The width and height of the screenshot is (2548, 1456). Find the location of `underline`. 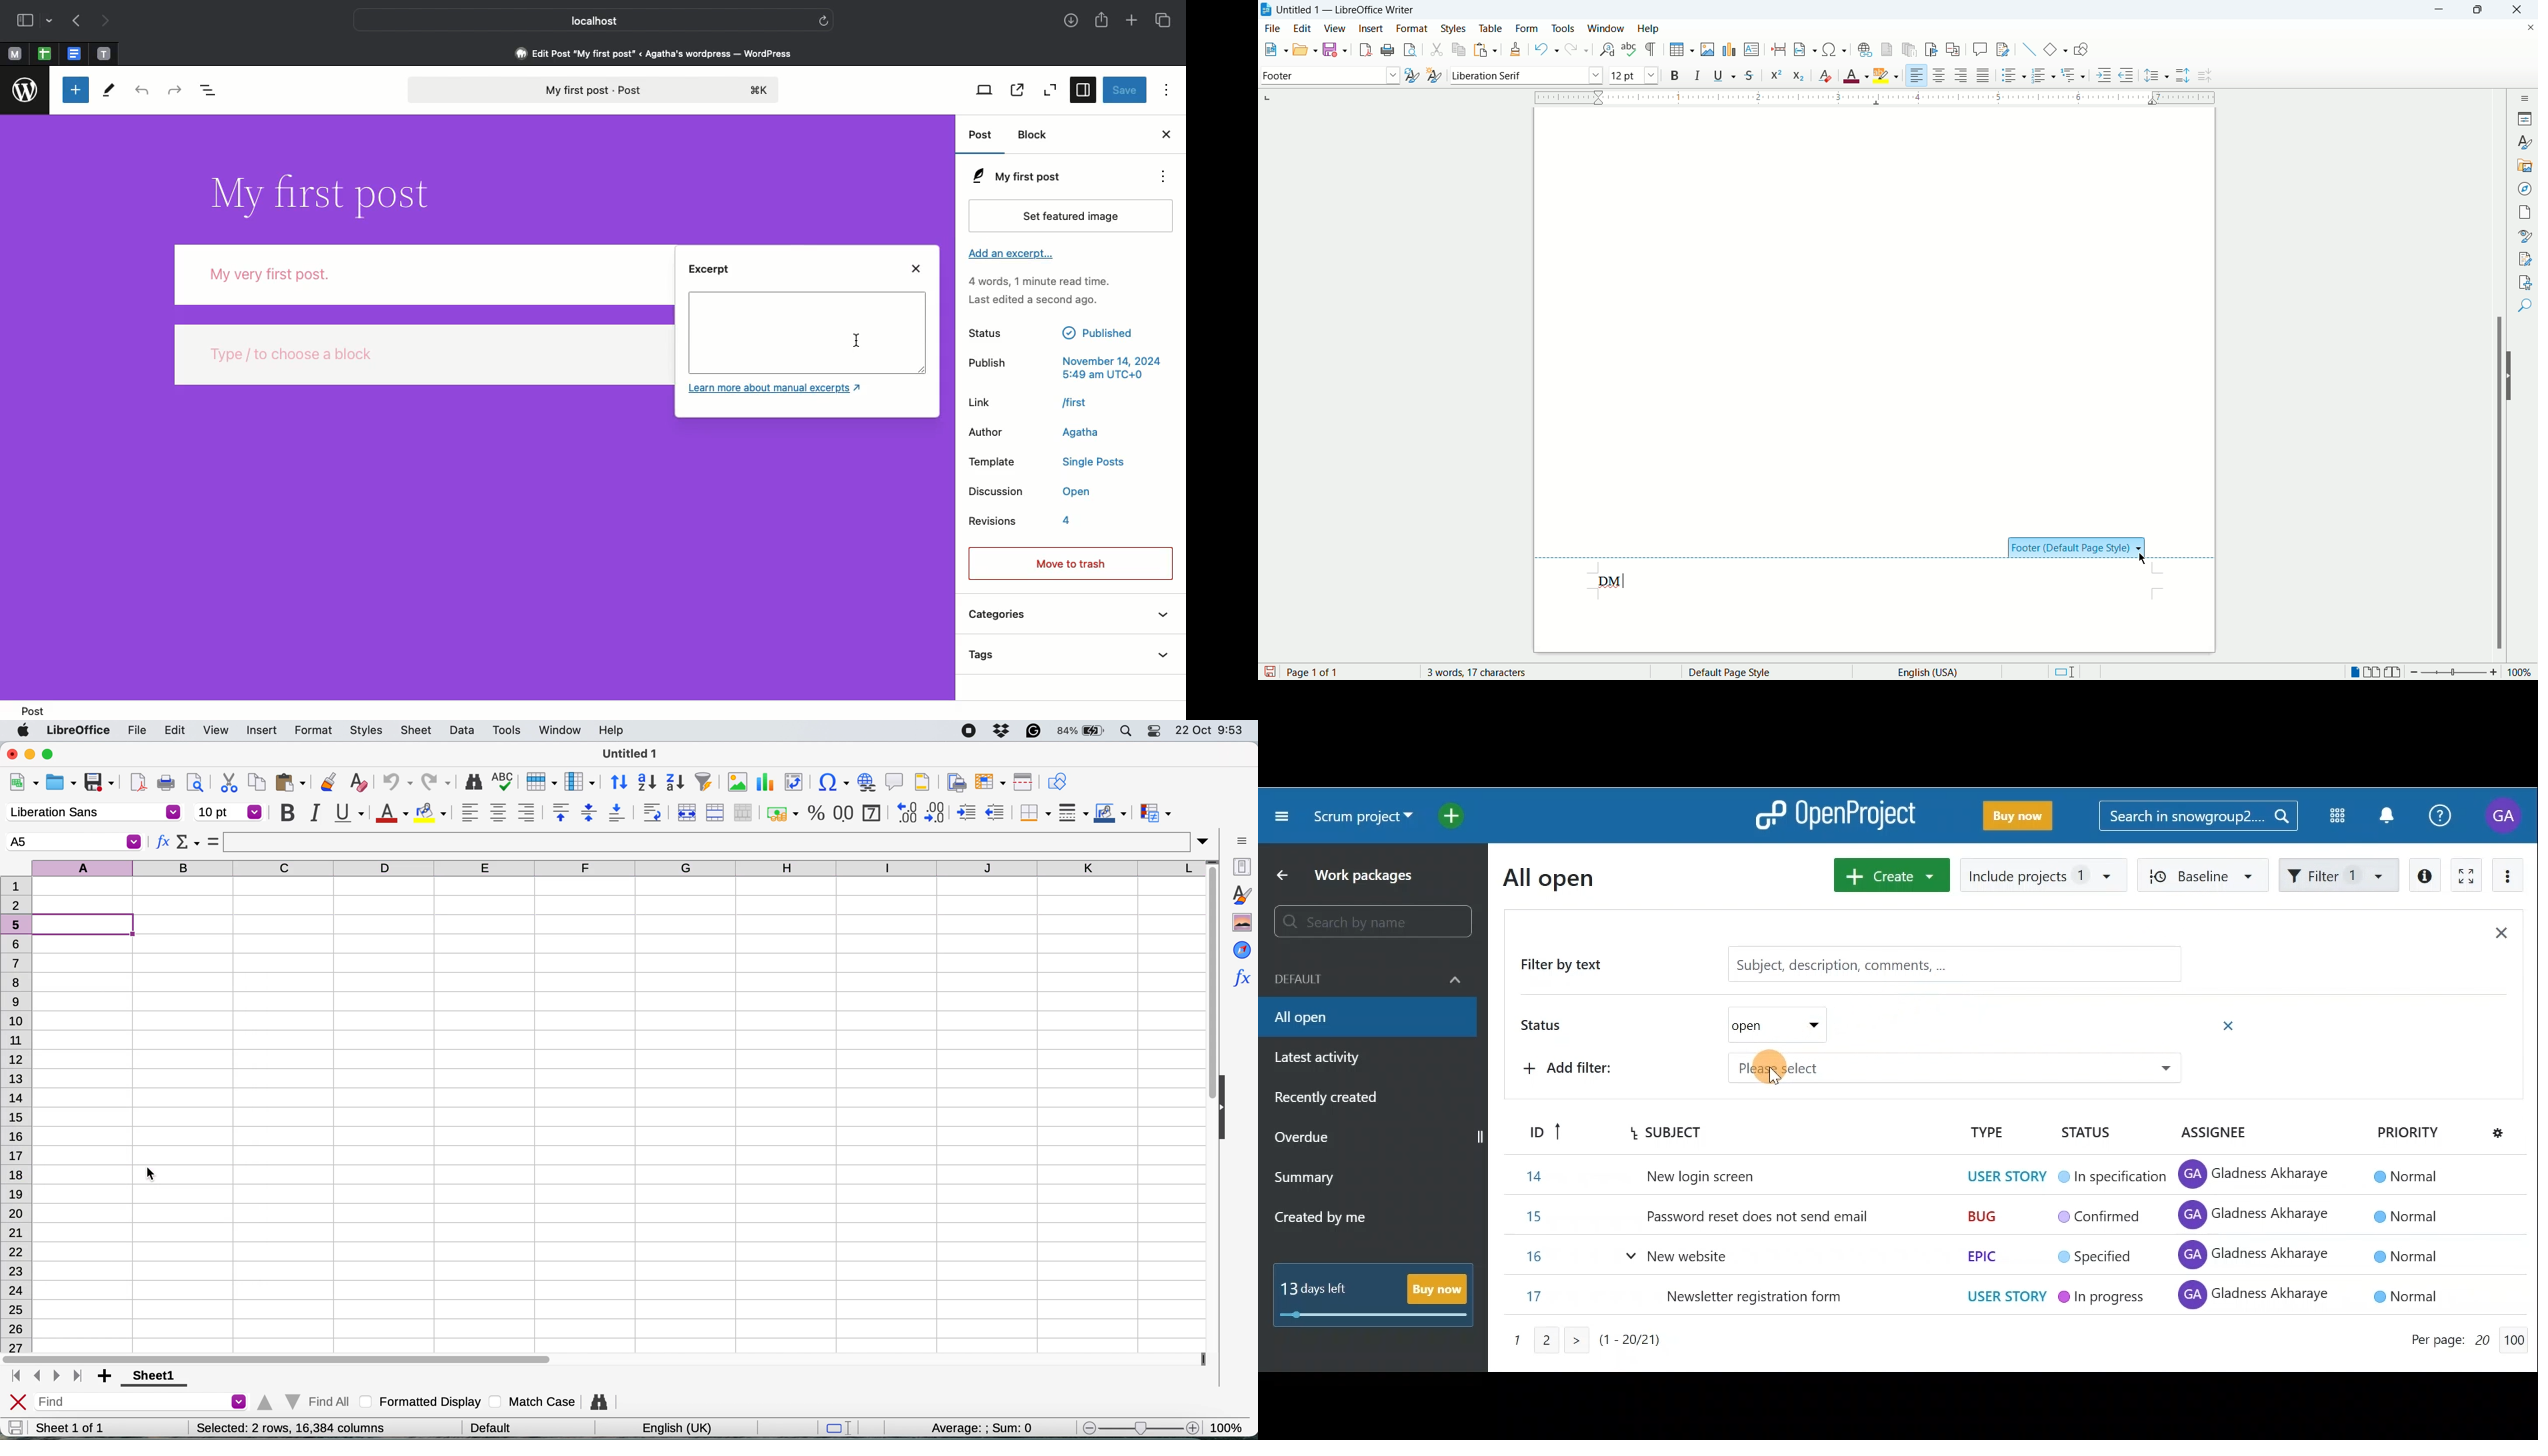

underline is located at coordinates (349, 811).